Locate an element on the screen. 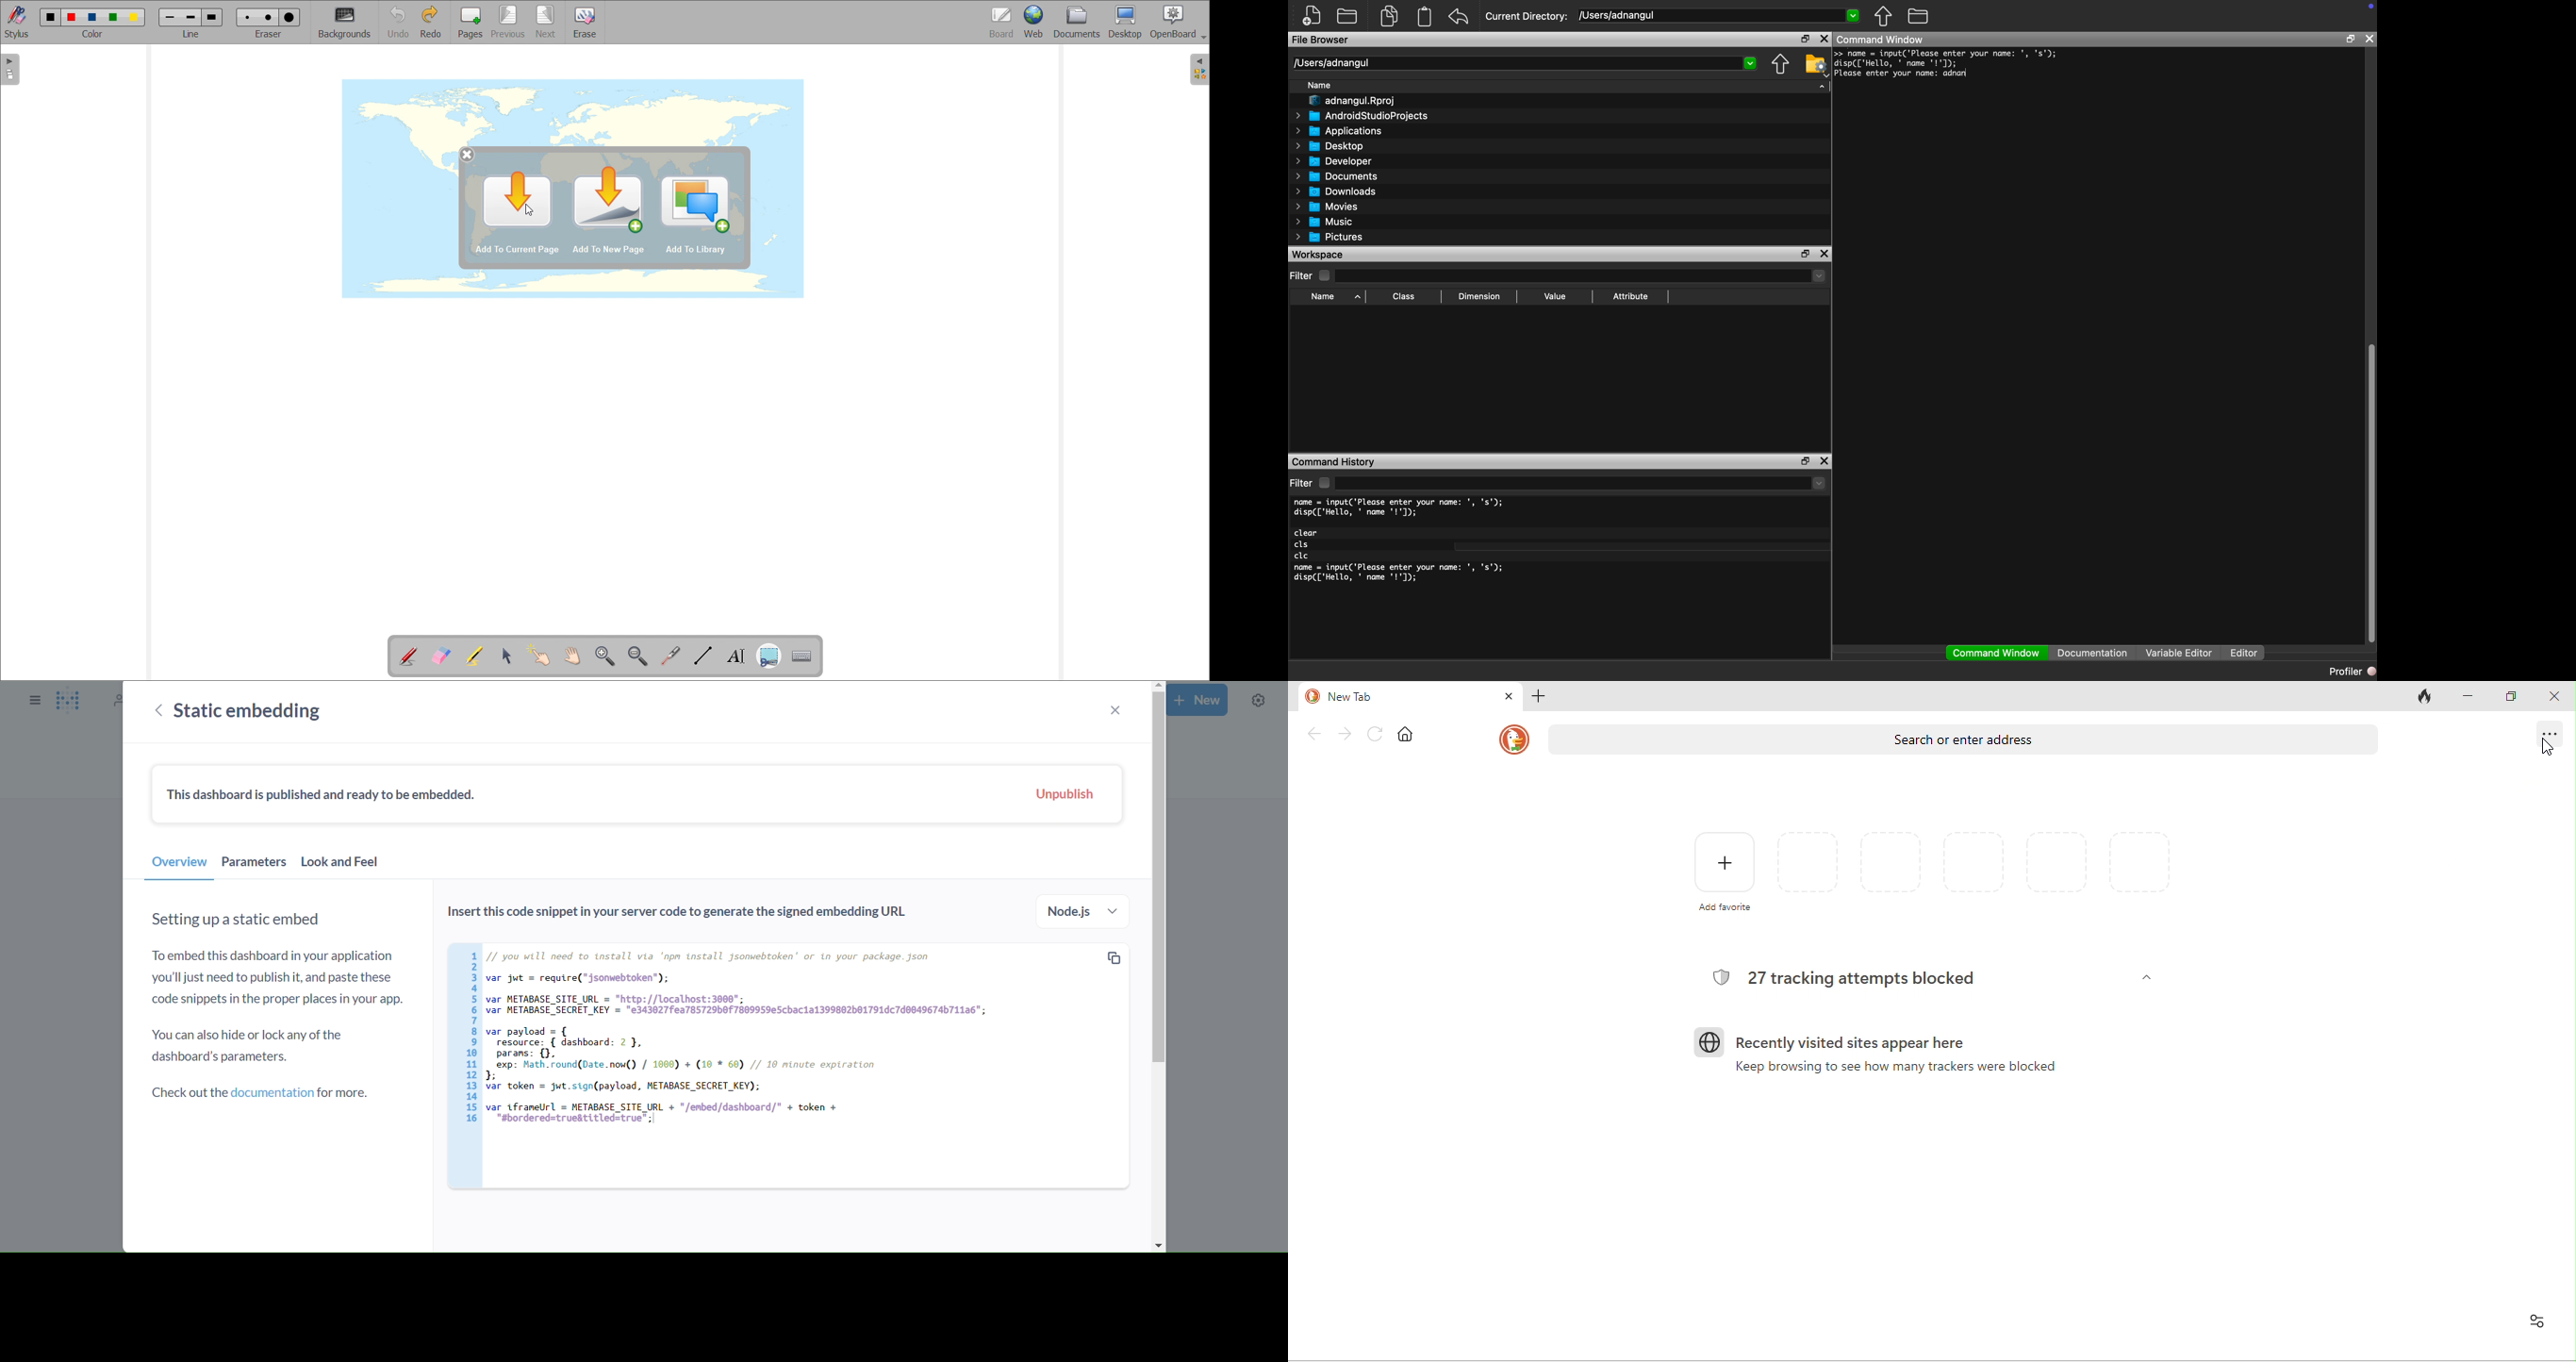 The height and width of the screenshot is (1372, 2576). name = input('Please enter your name: ','s');  disp(['Hello, 'name'!']) is located at coordinates (1401, 575).